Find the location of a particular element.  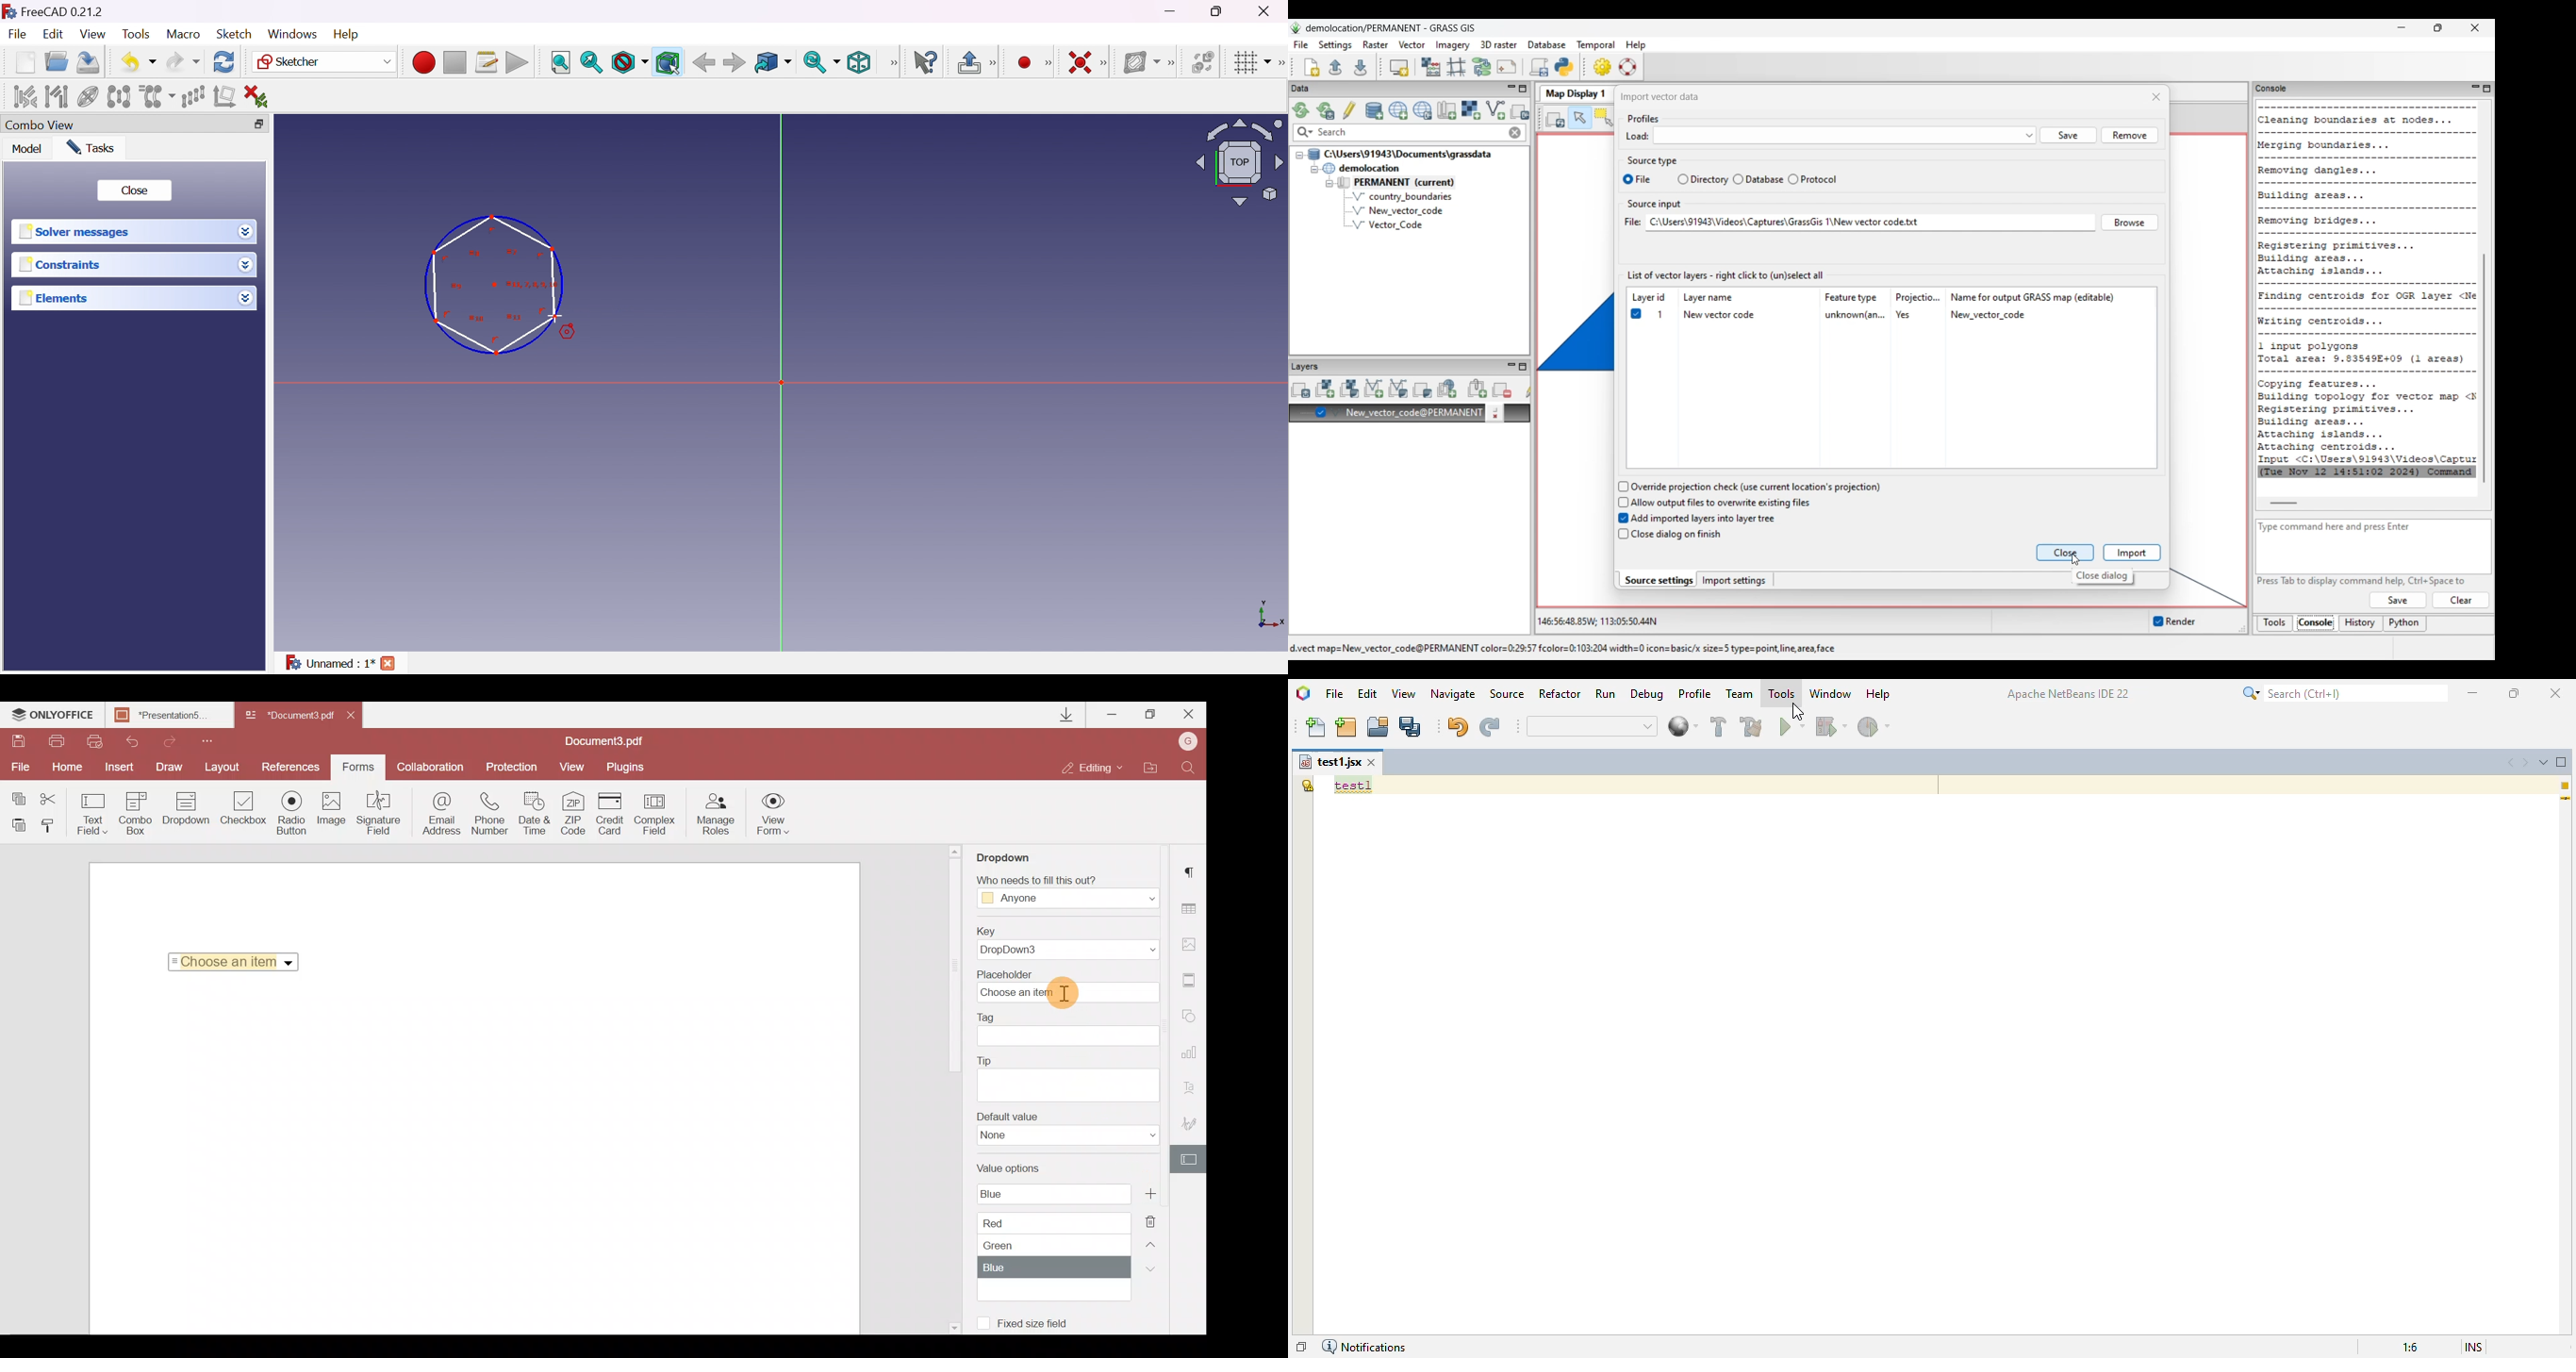

Undo is located at coordinates (138, 63).